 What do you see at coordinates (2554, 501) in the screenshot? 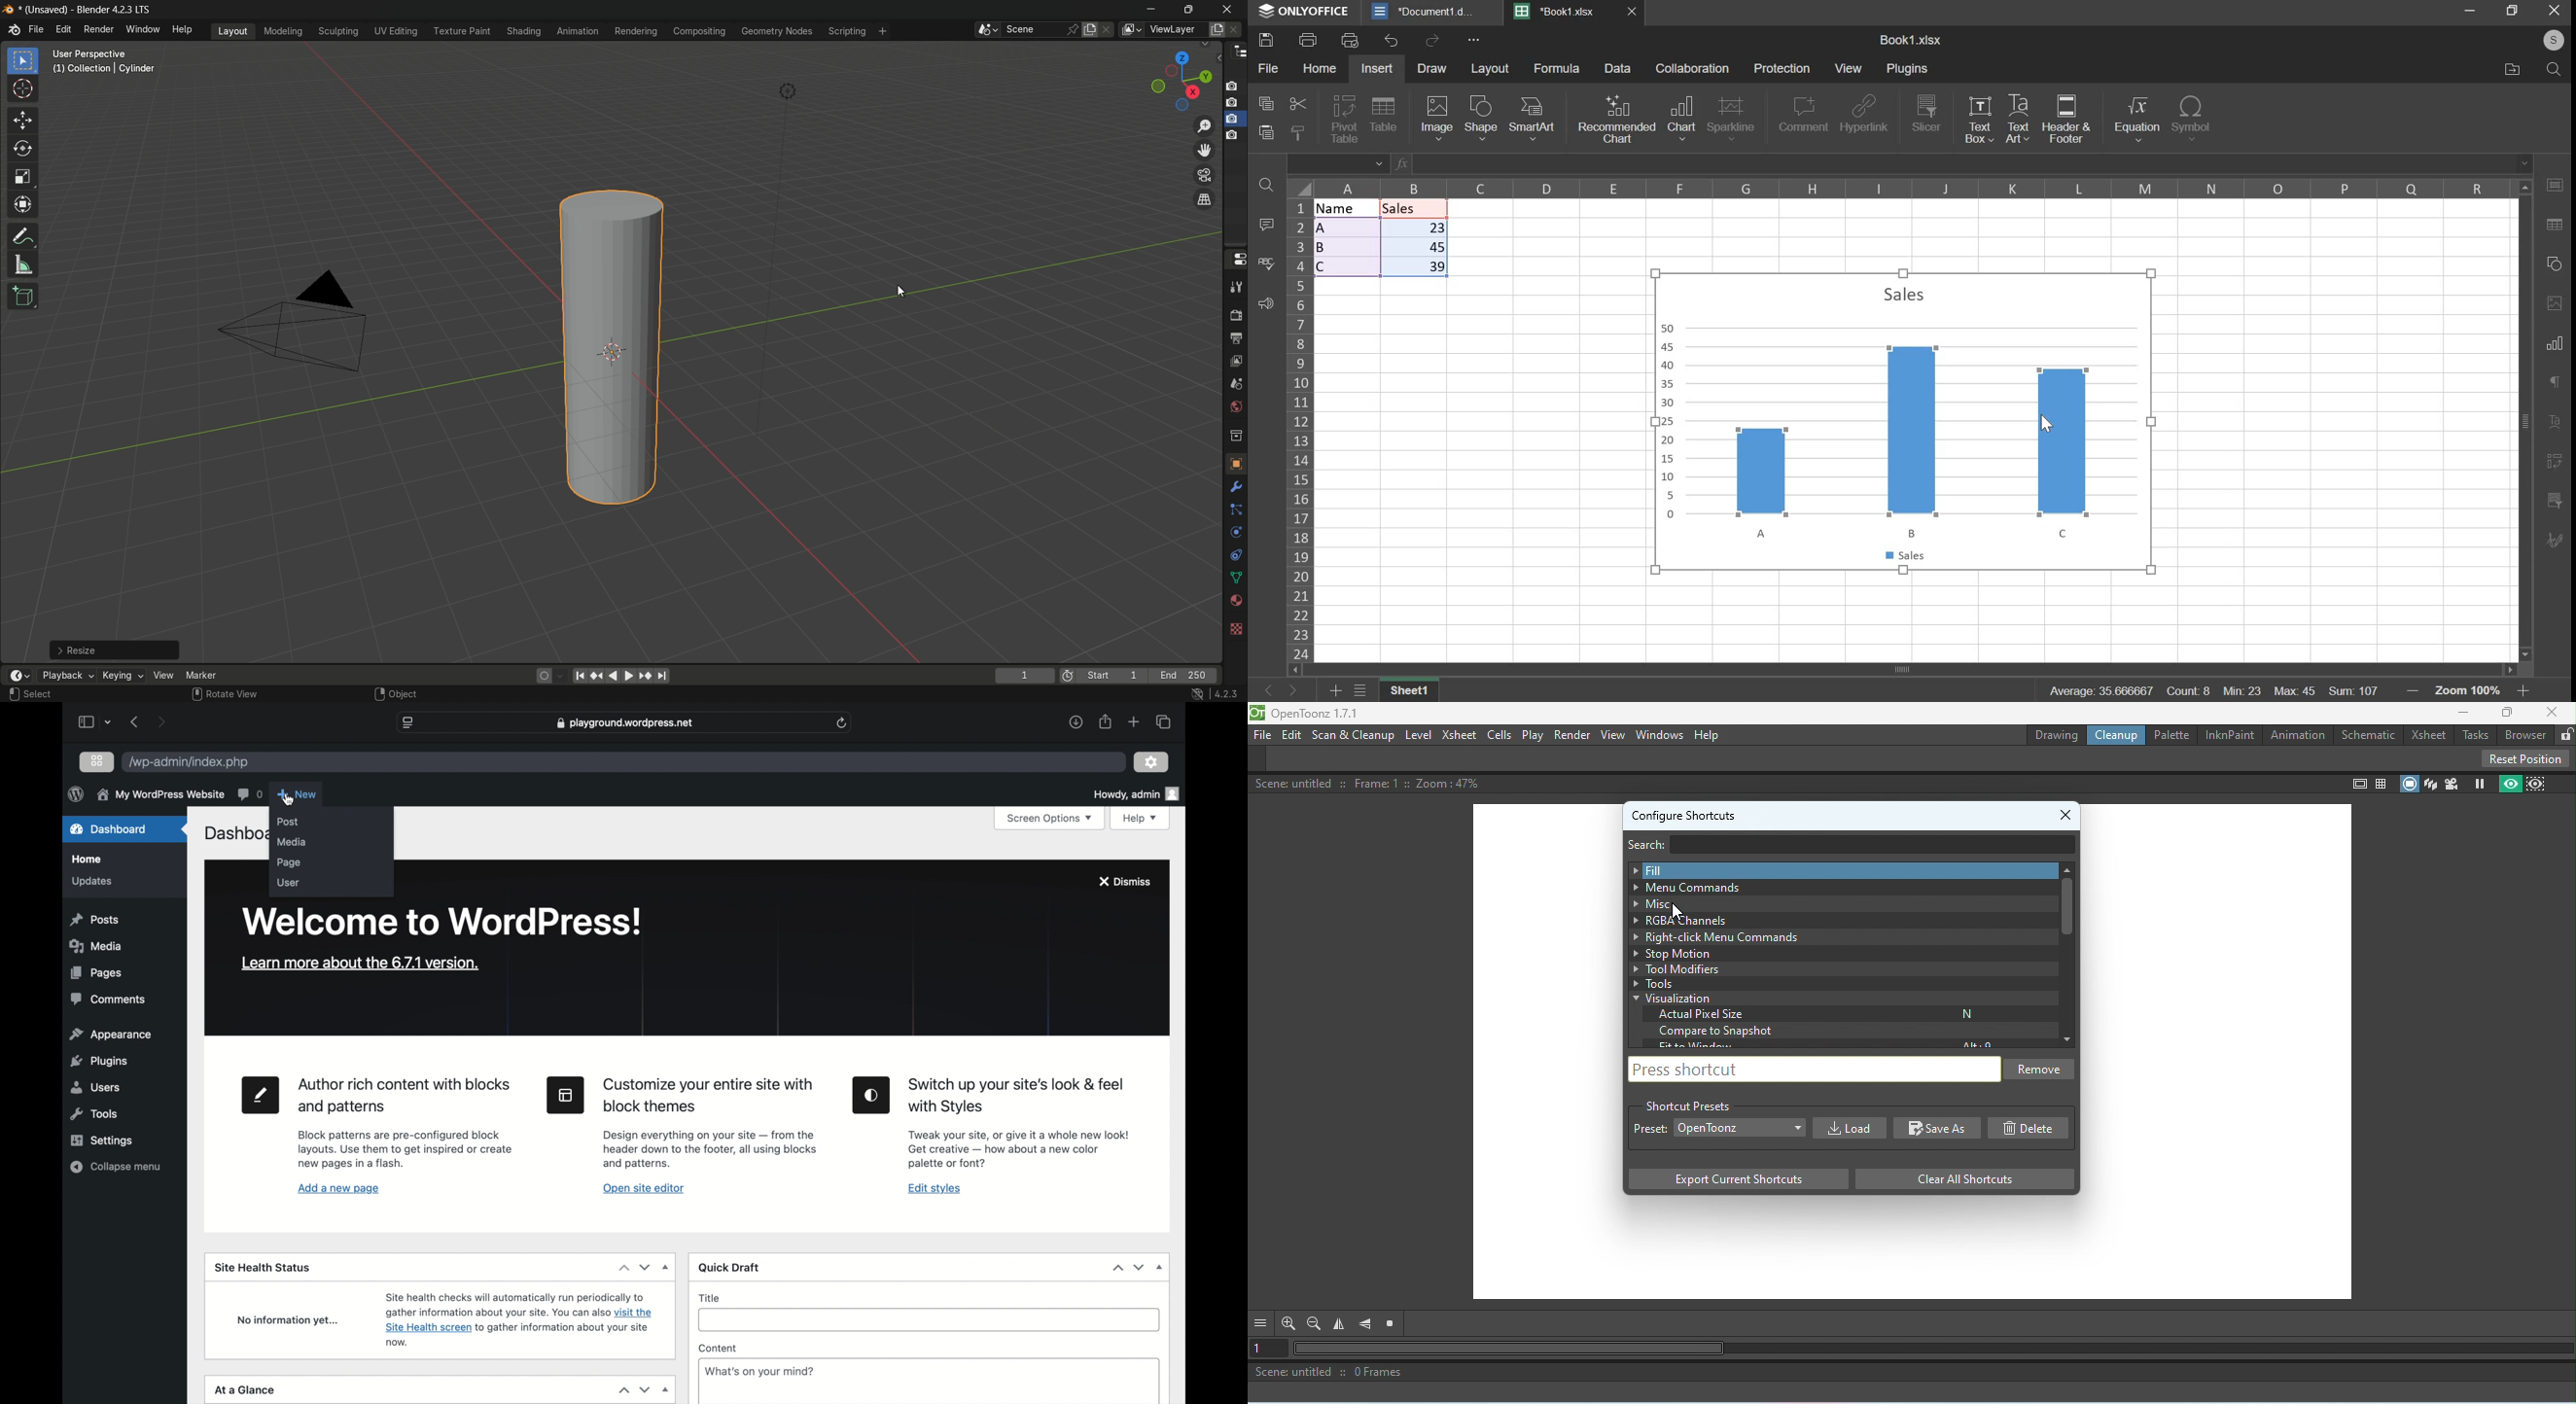
I see `Chart filter` at bounding box center [2554, 501].